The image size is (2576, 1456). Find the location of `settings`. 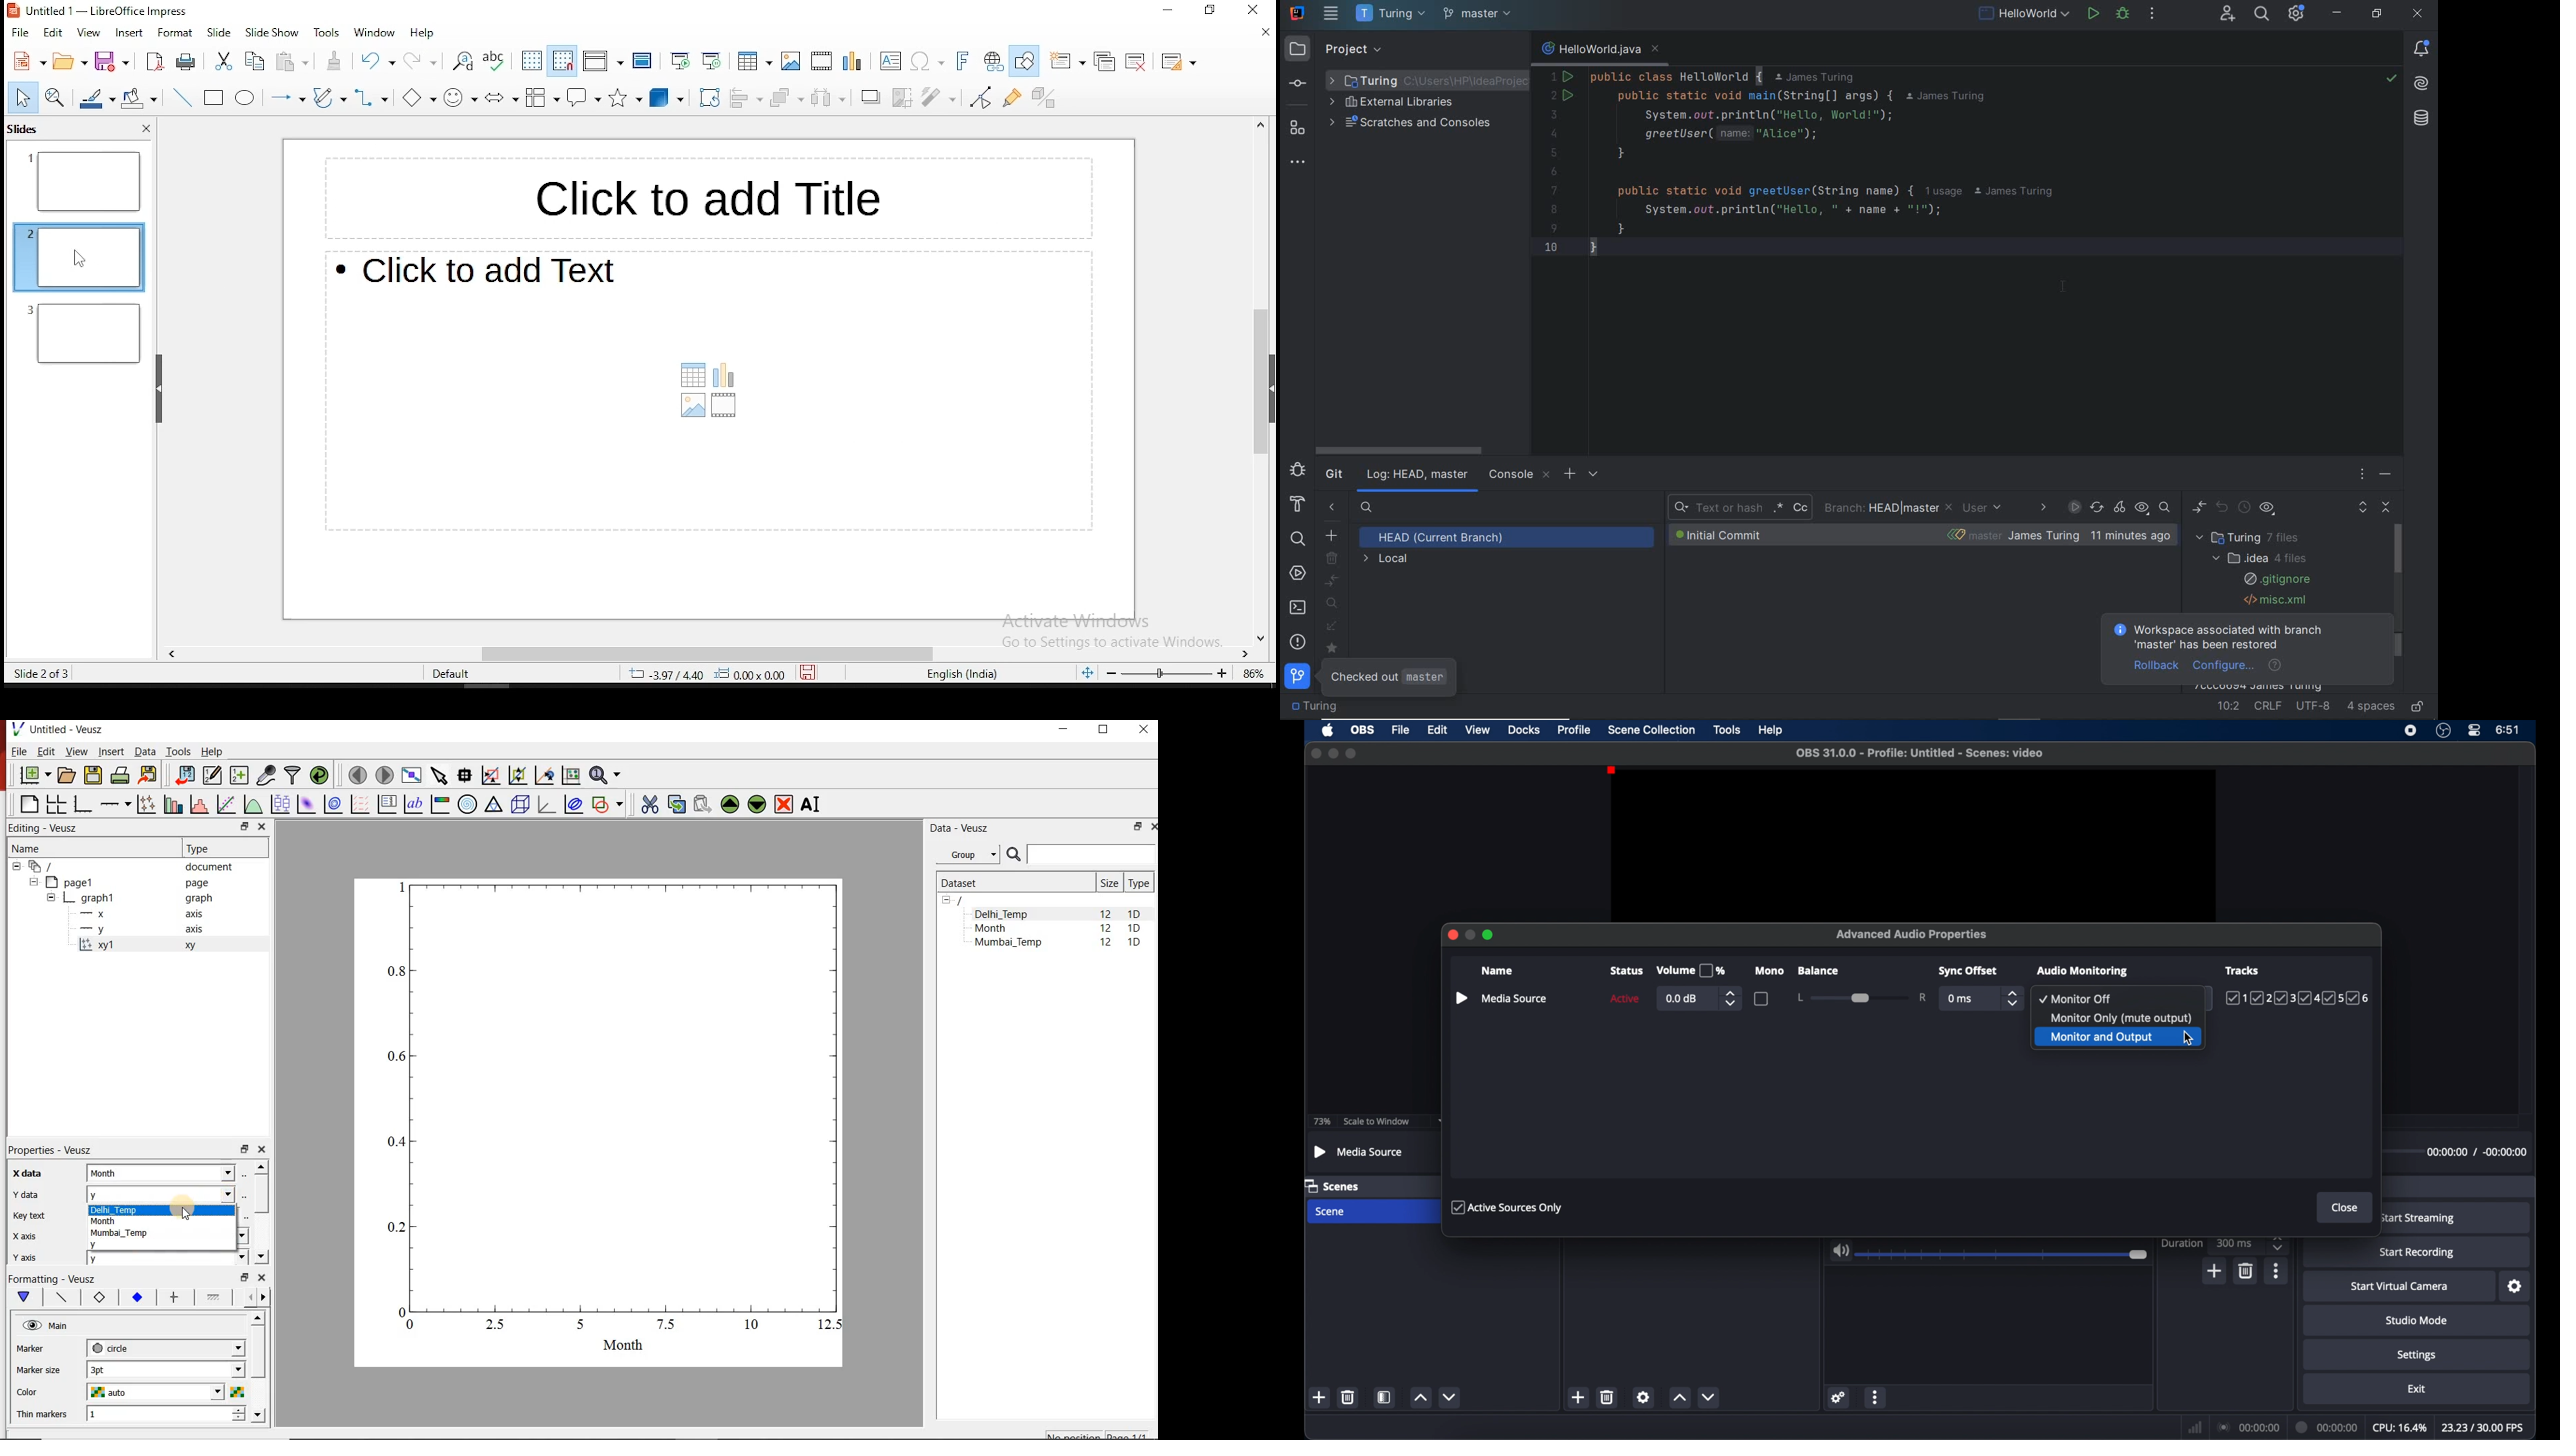

settings is located at coordinates (1839, 1399).